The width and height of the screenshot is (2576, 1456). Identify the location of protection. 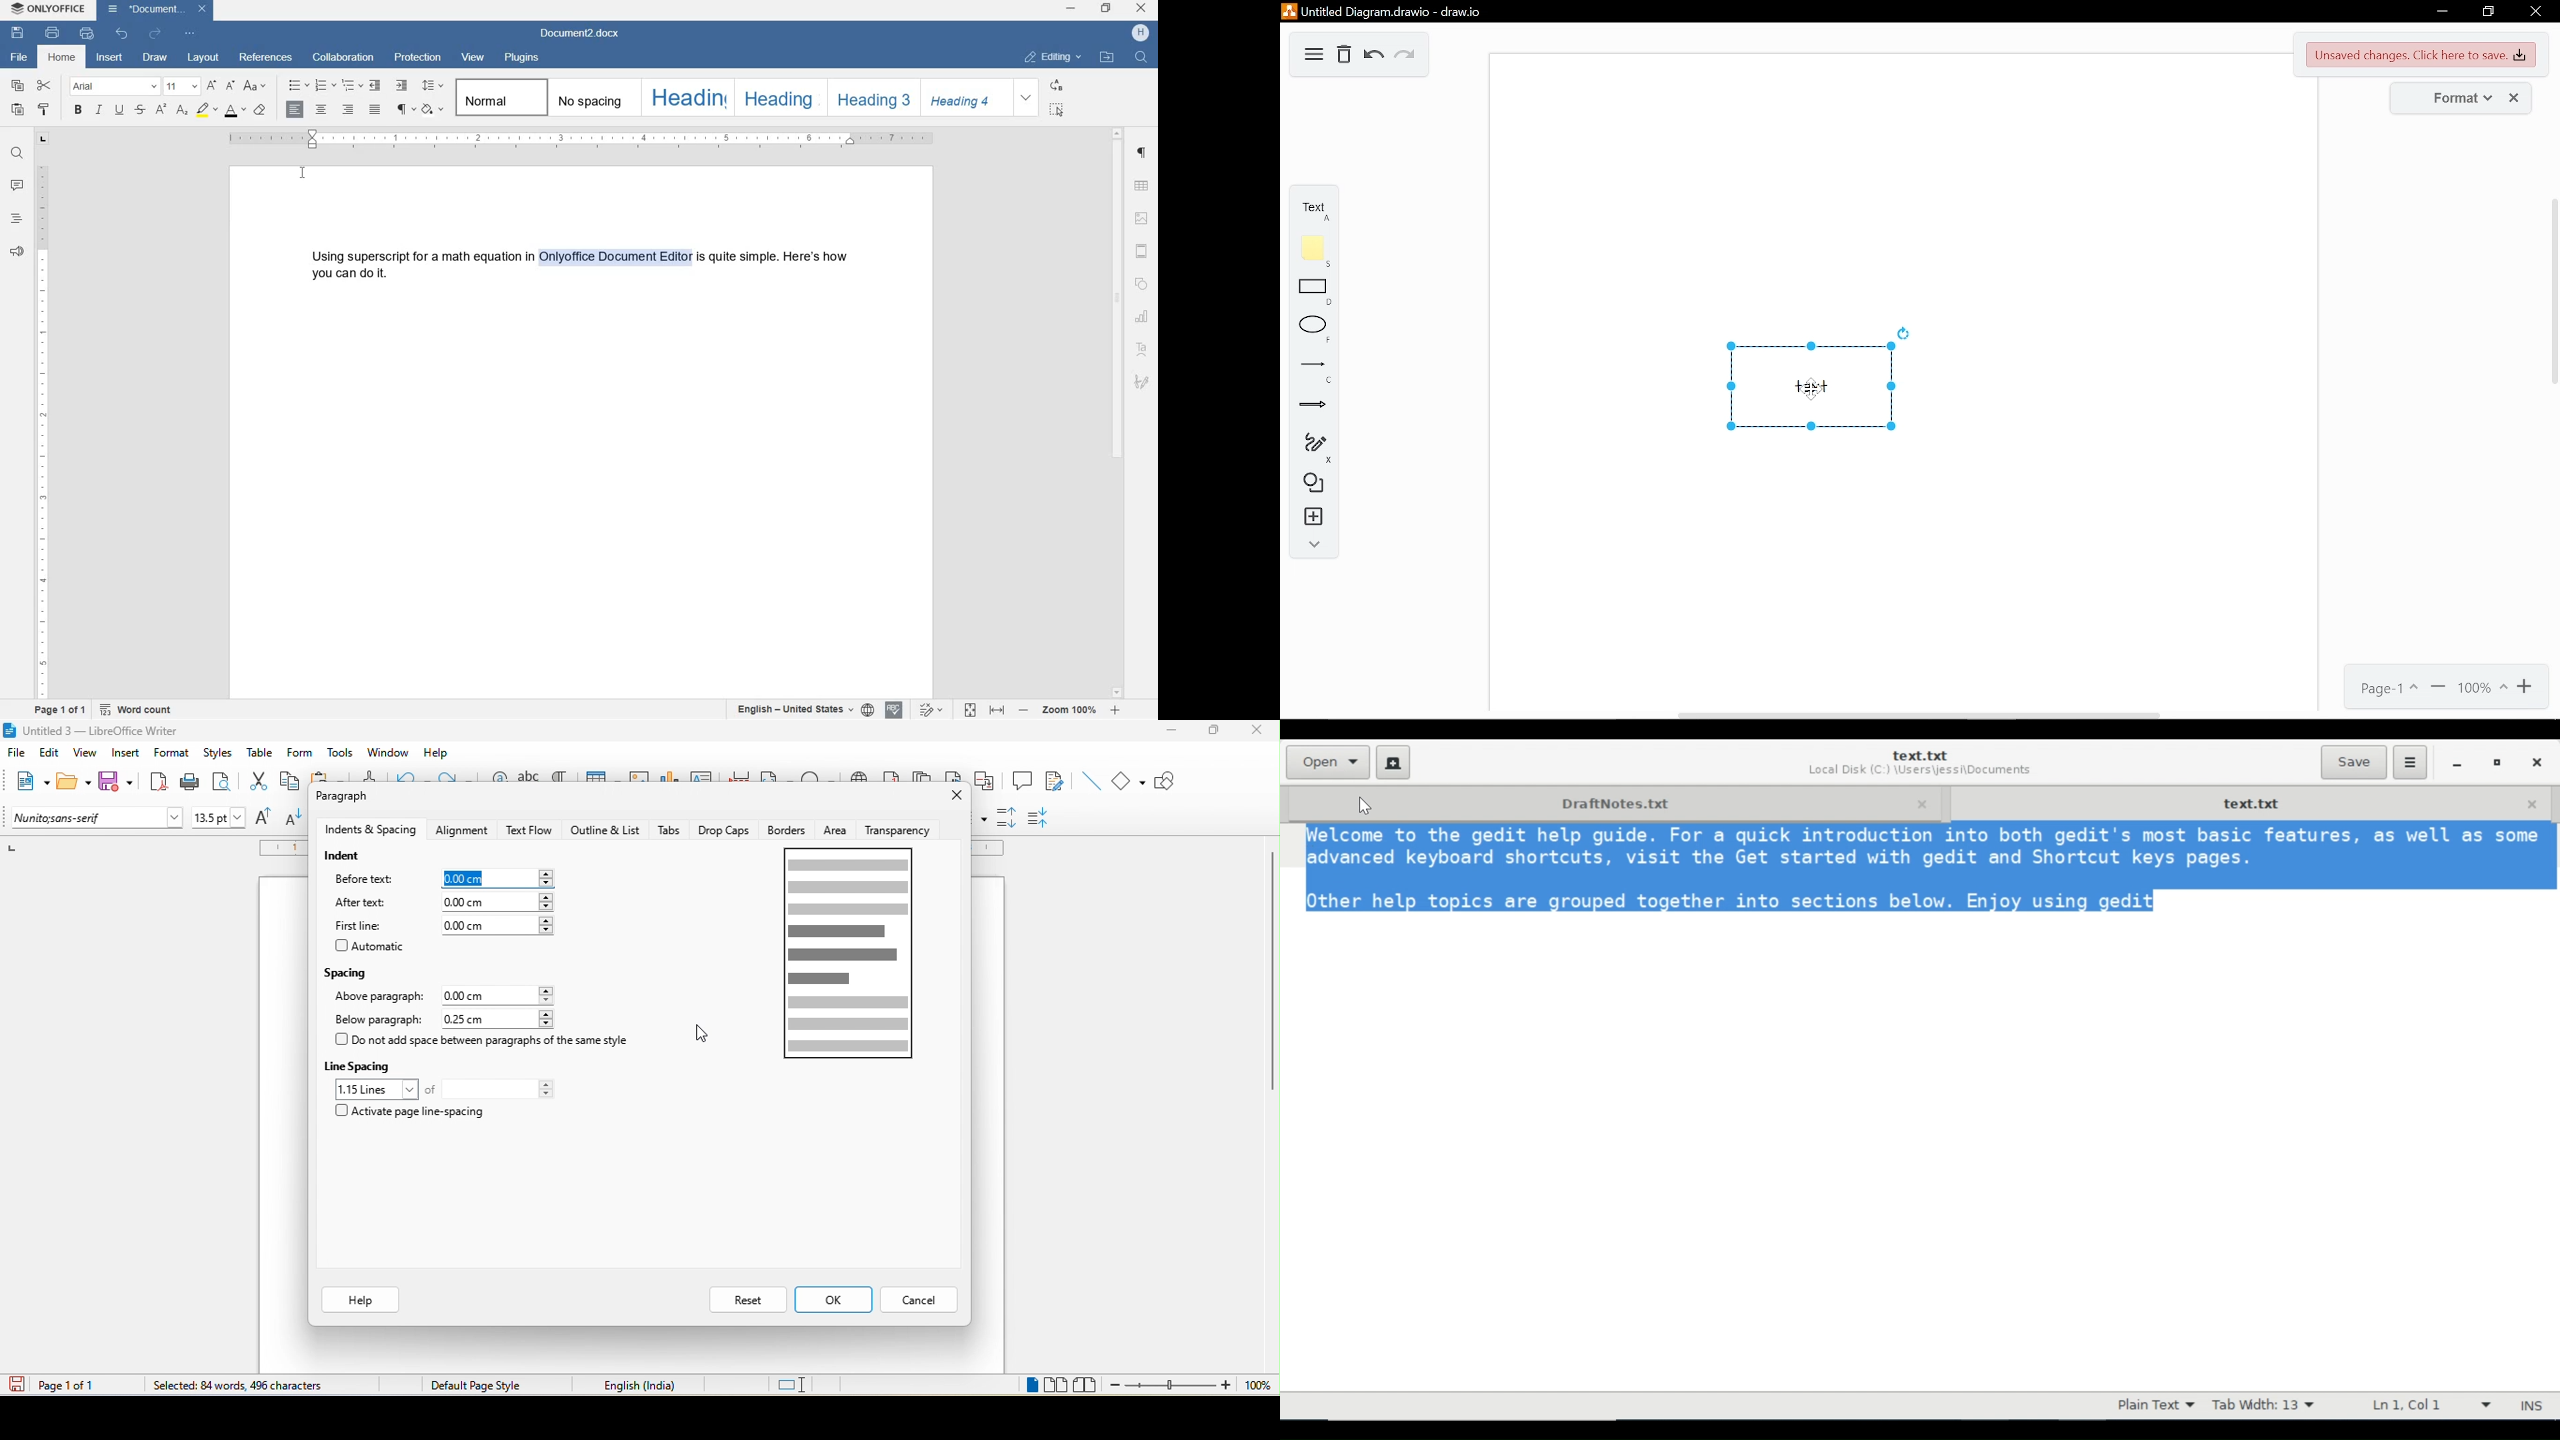
(419, 59).